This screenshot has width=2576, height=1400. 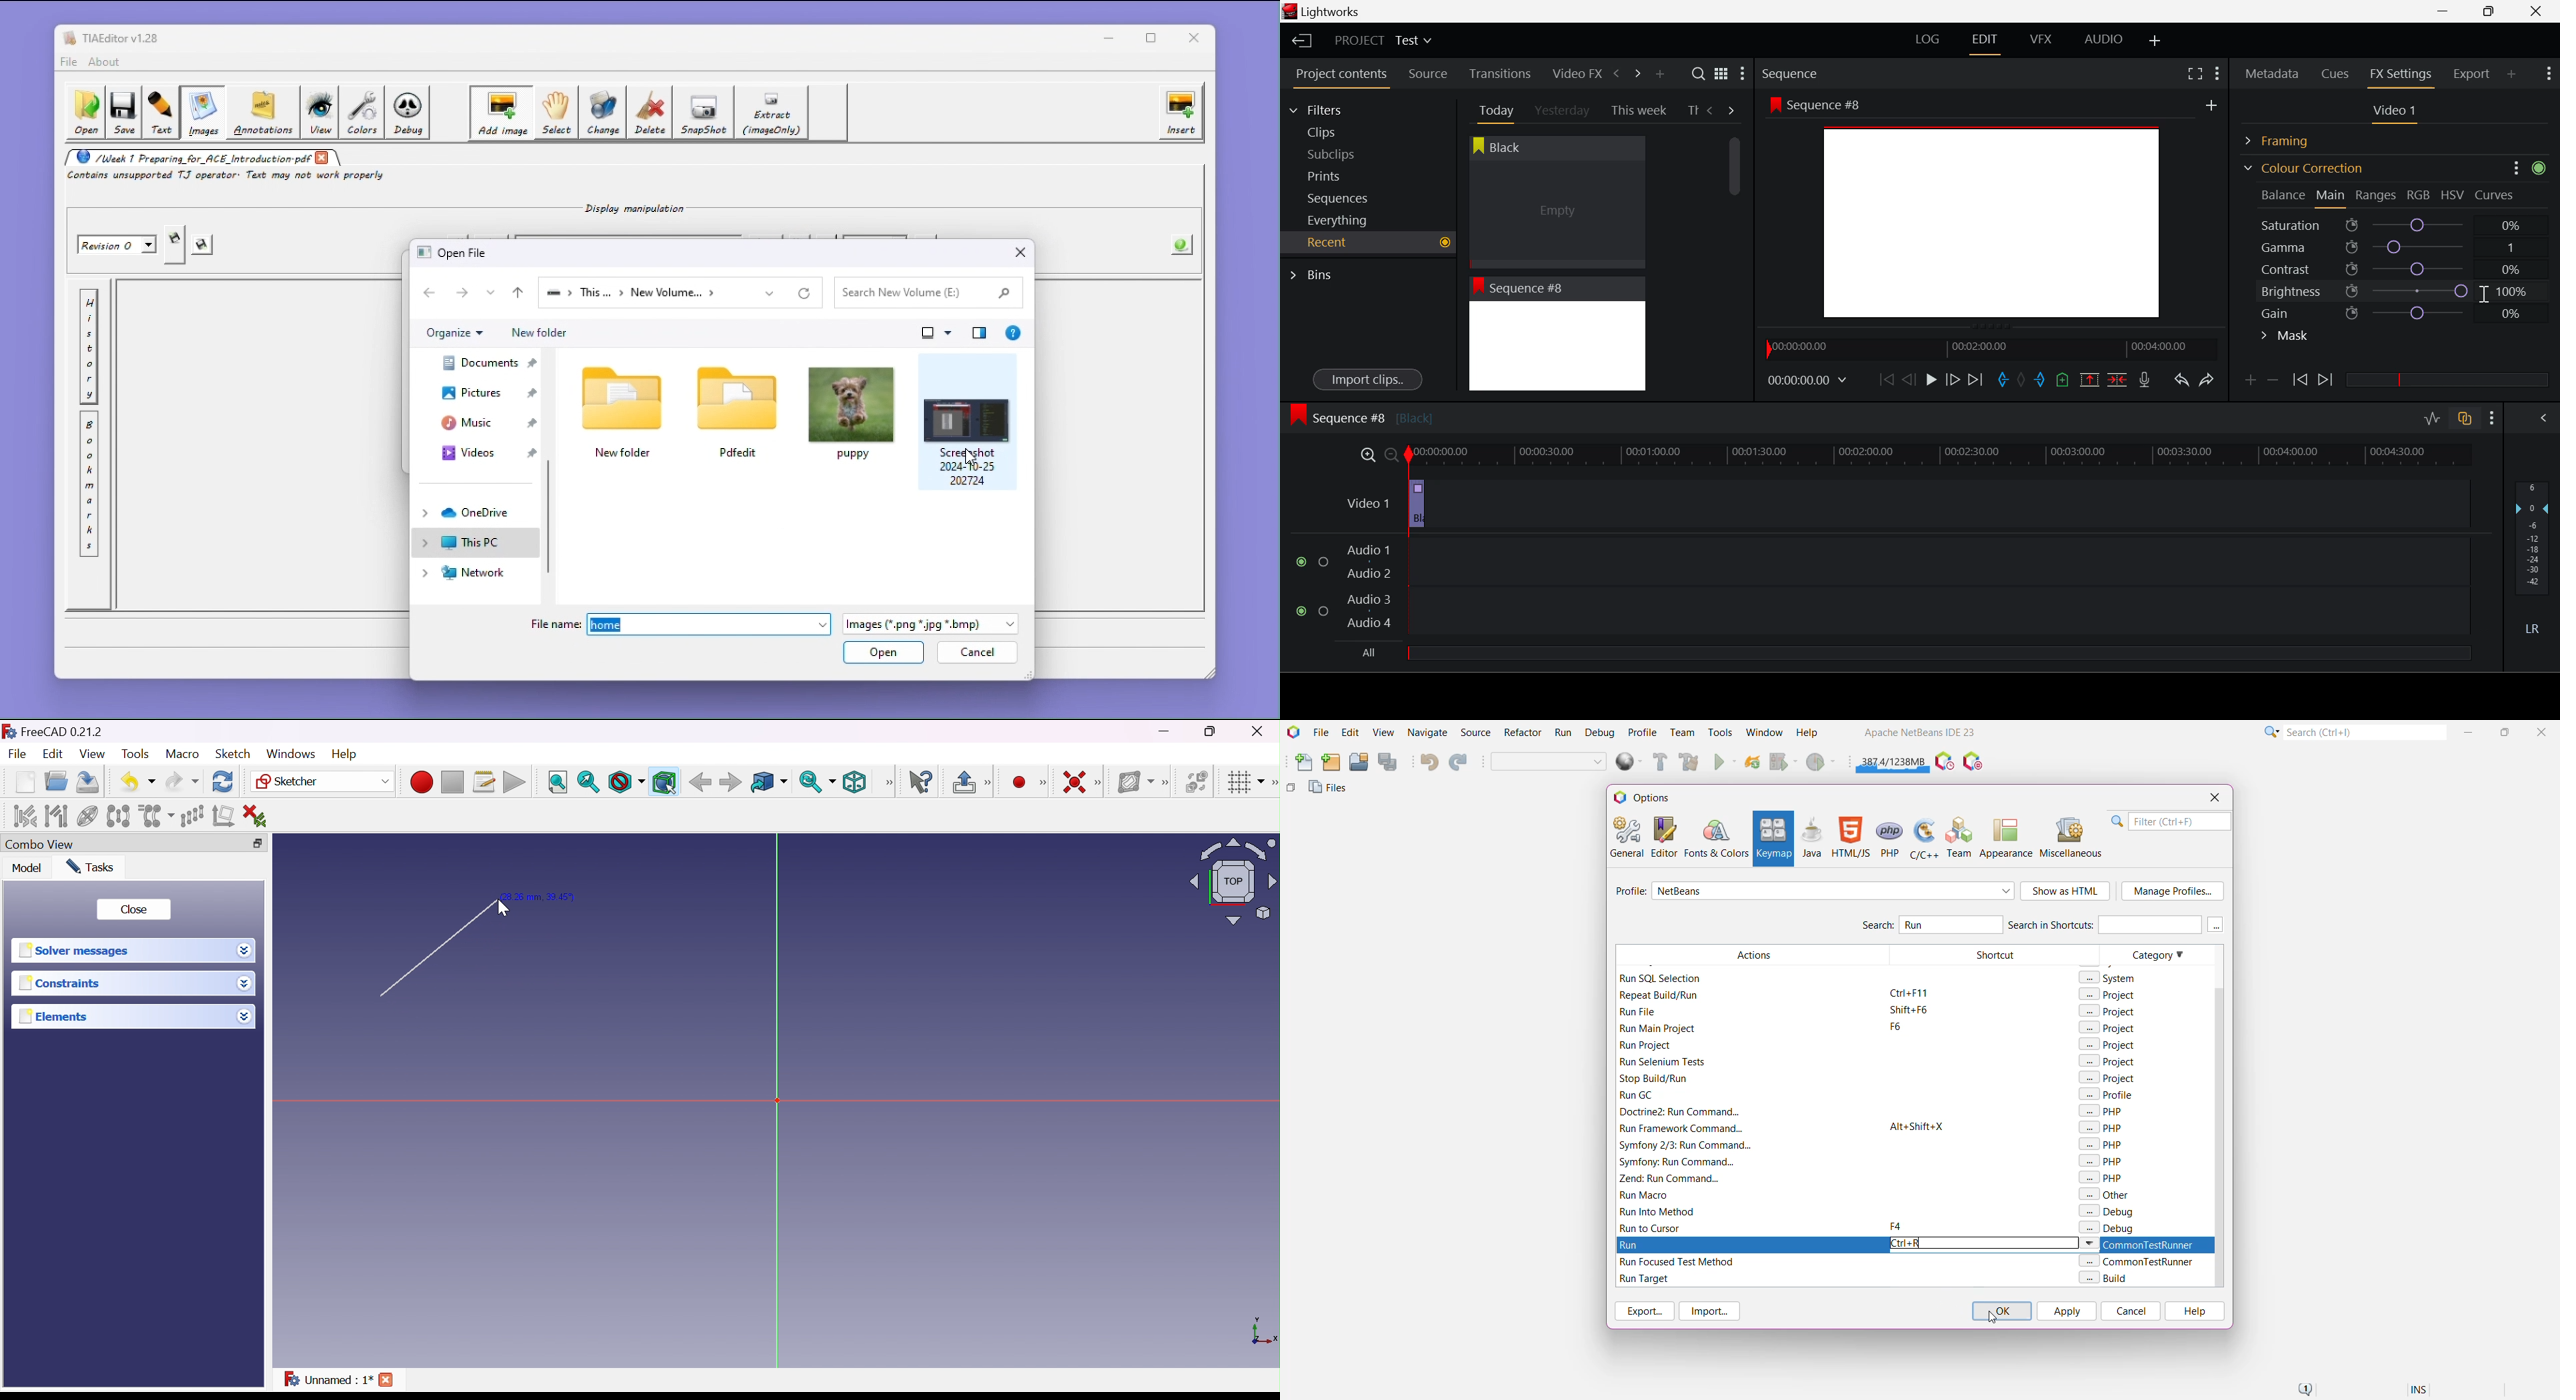 What do you see at coordinates (2473, 291) in the screenshot?
I see `DRAG_TO Cursor Position` at bounding box center [2473, 291].